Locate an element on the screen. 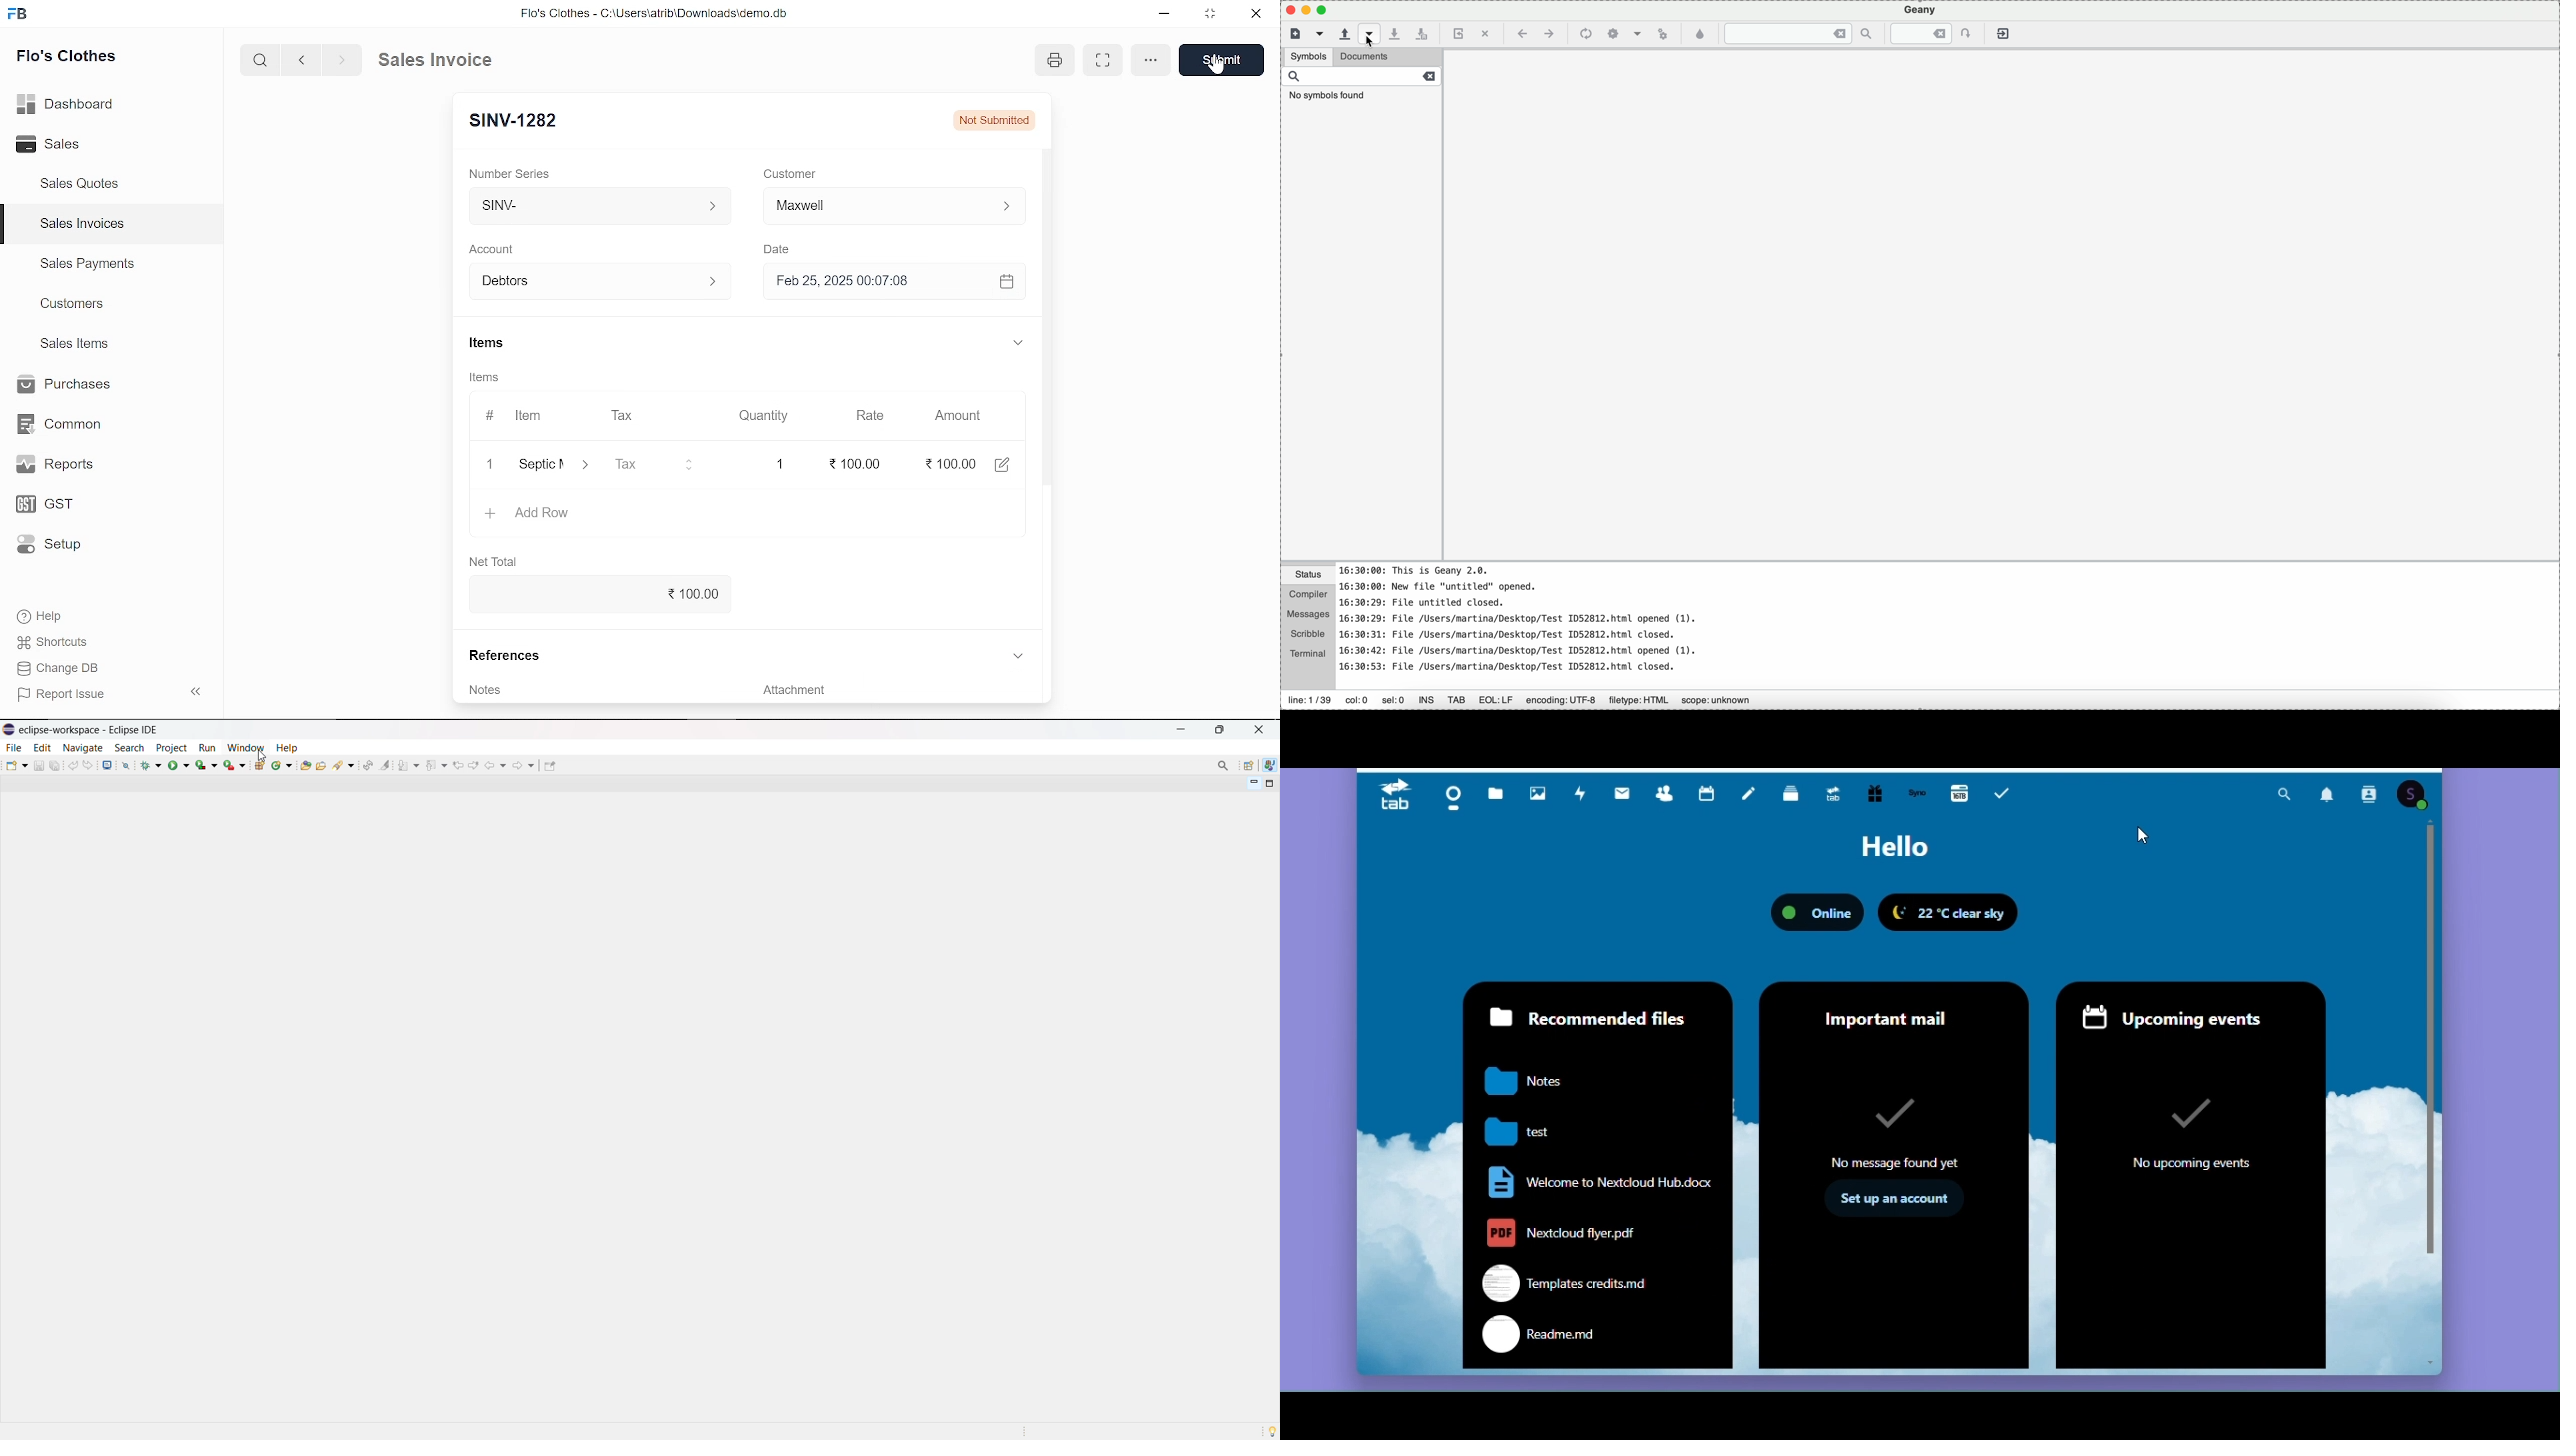  Dashboard is located at coordinates (67, 107).